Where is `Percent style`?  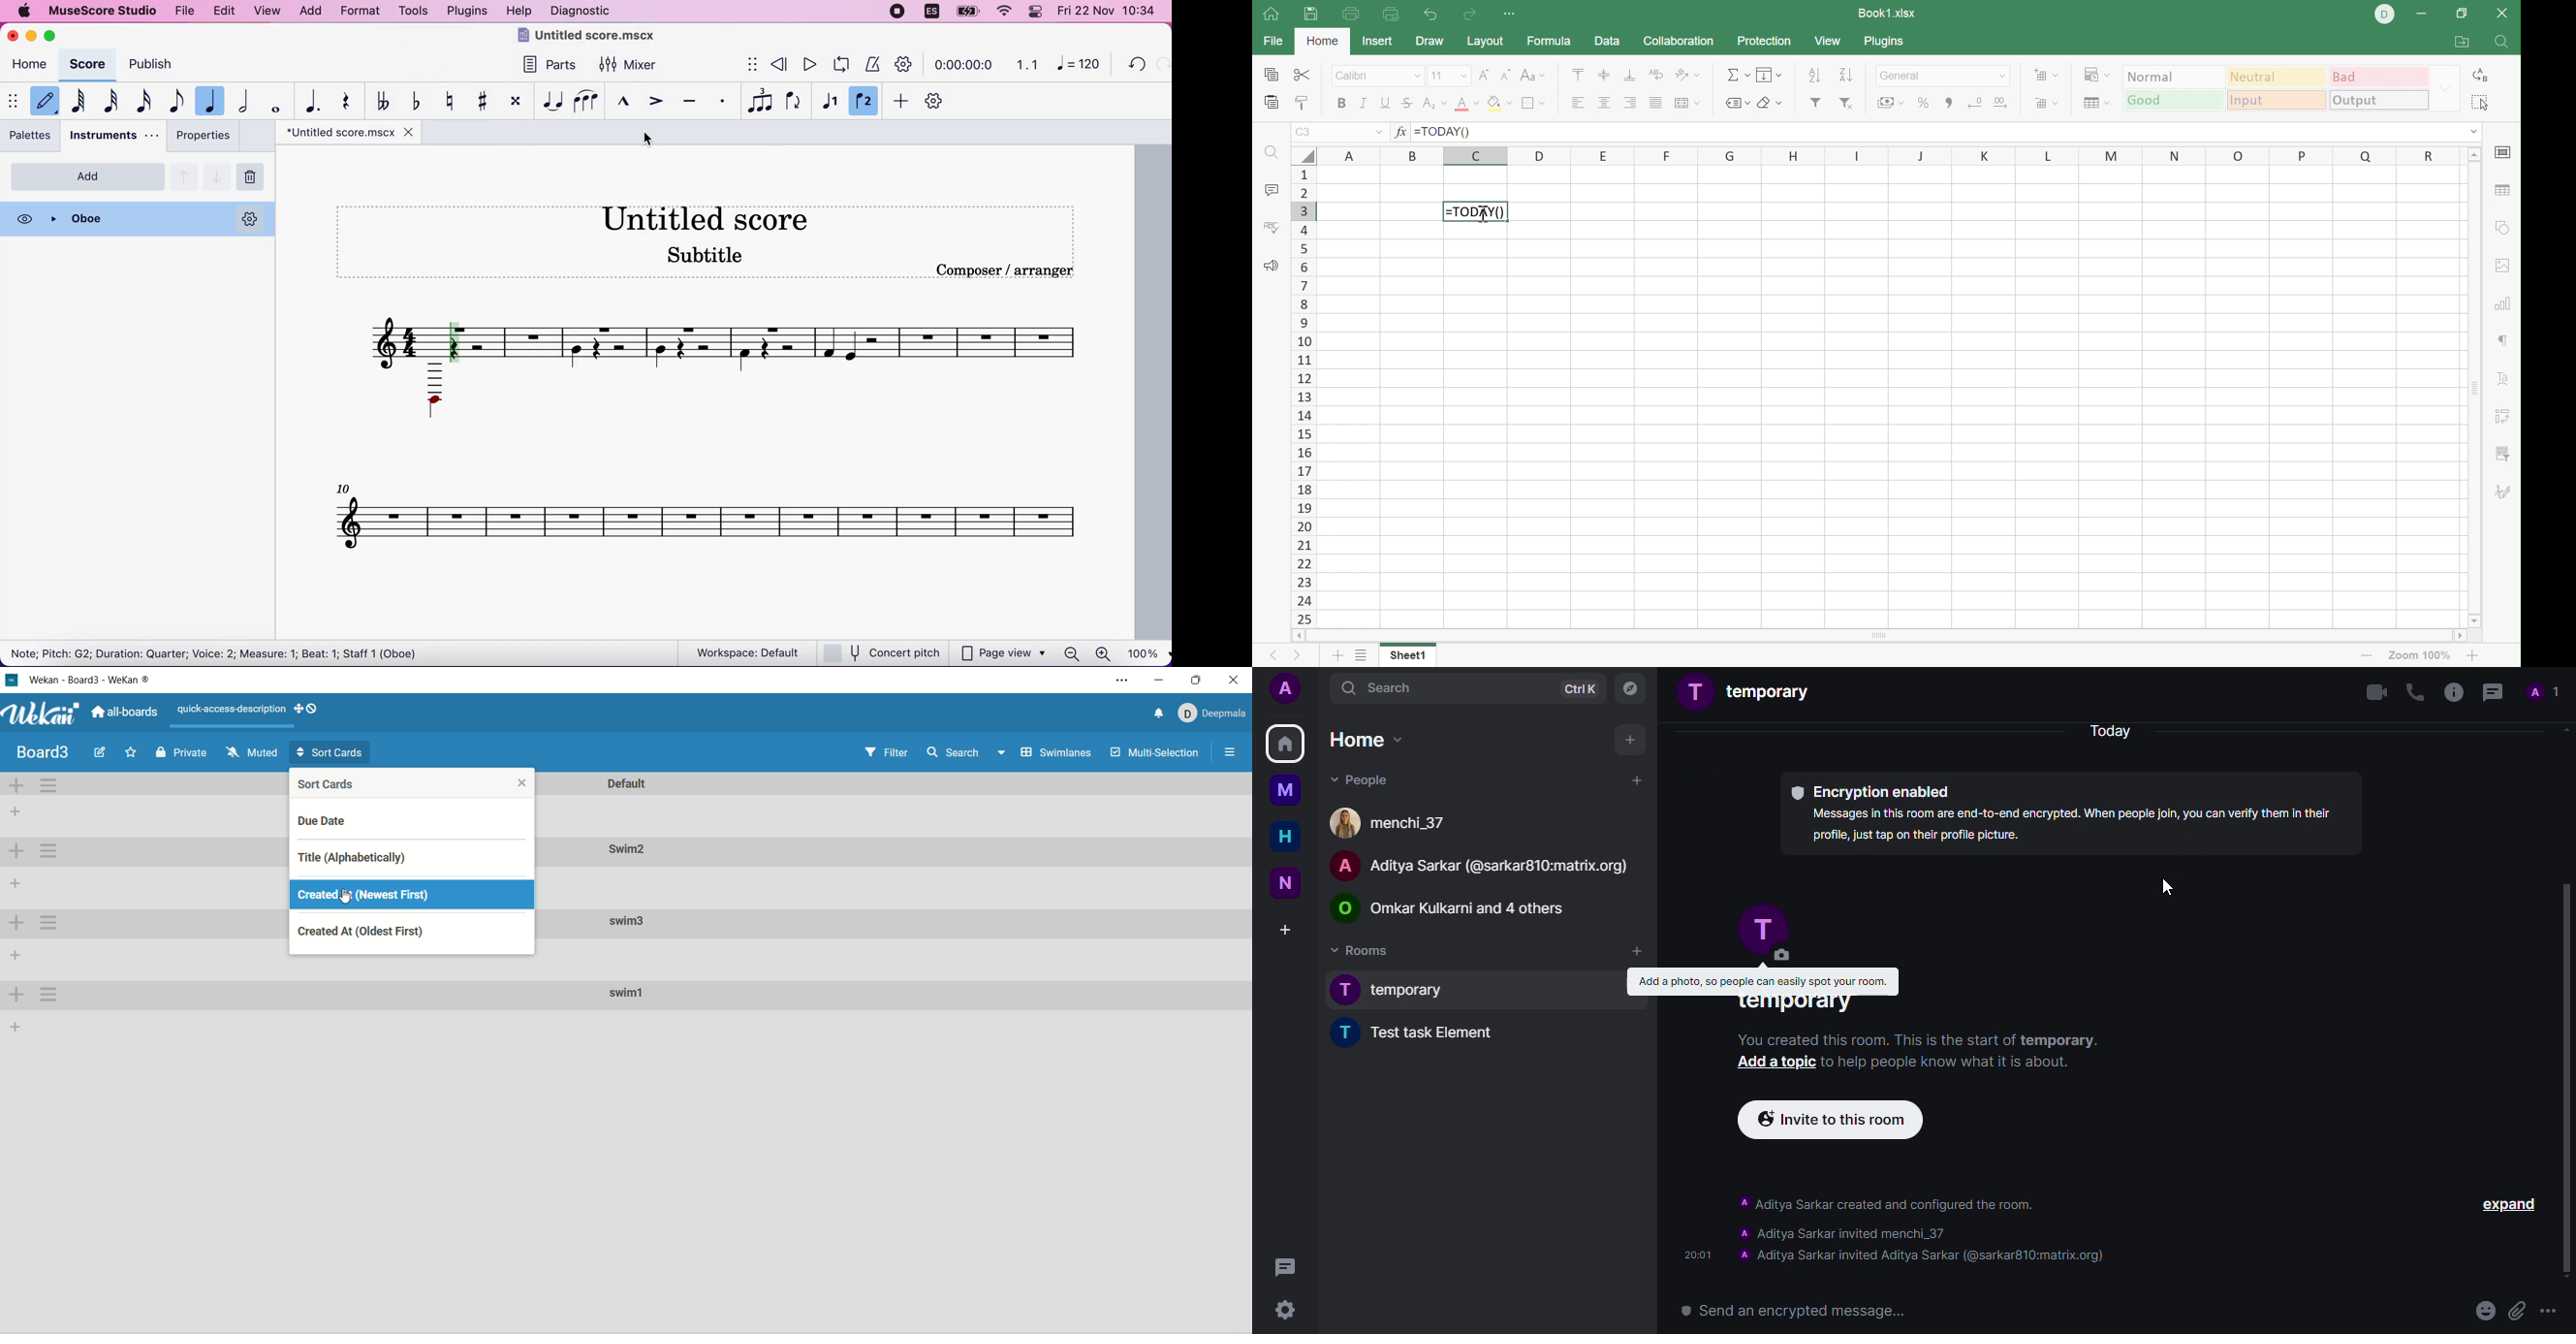
Percent style is located at coordinates (1922, 103).